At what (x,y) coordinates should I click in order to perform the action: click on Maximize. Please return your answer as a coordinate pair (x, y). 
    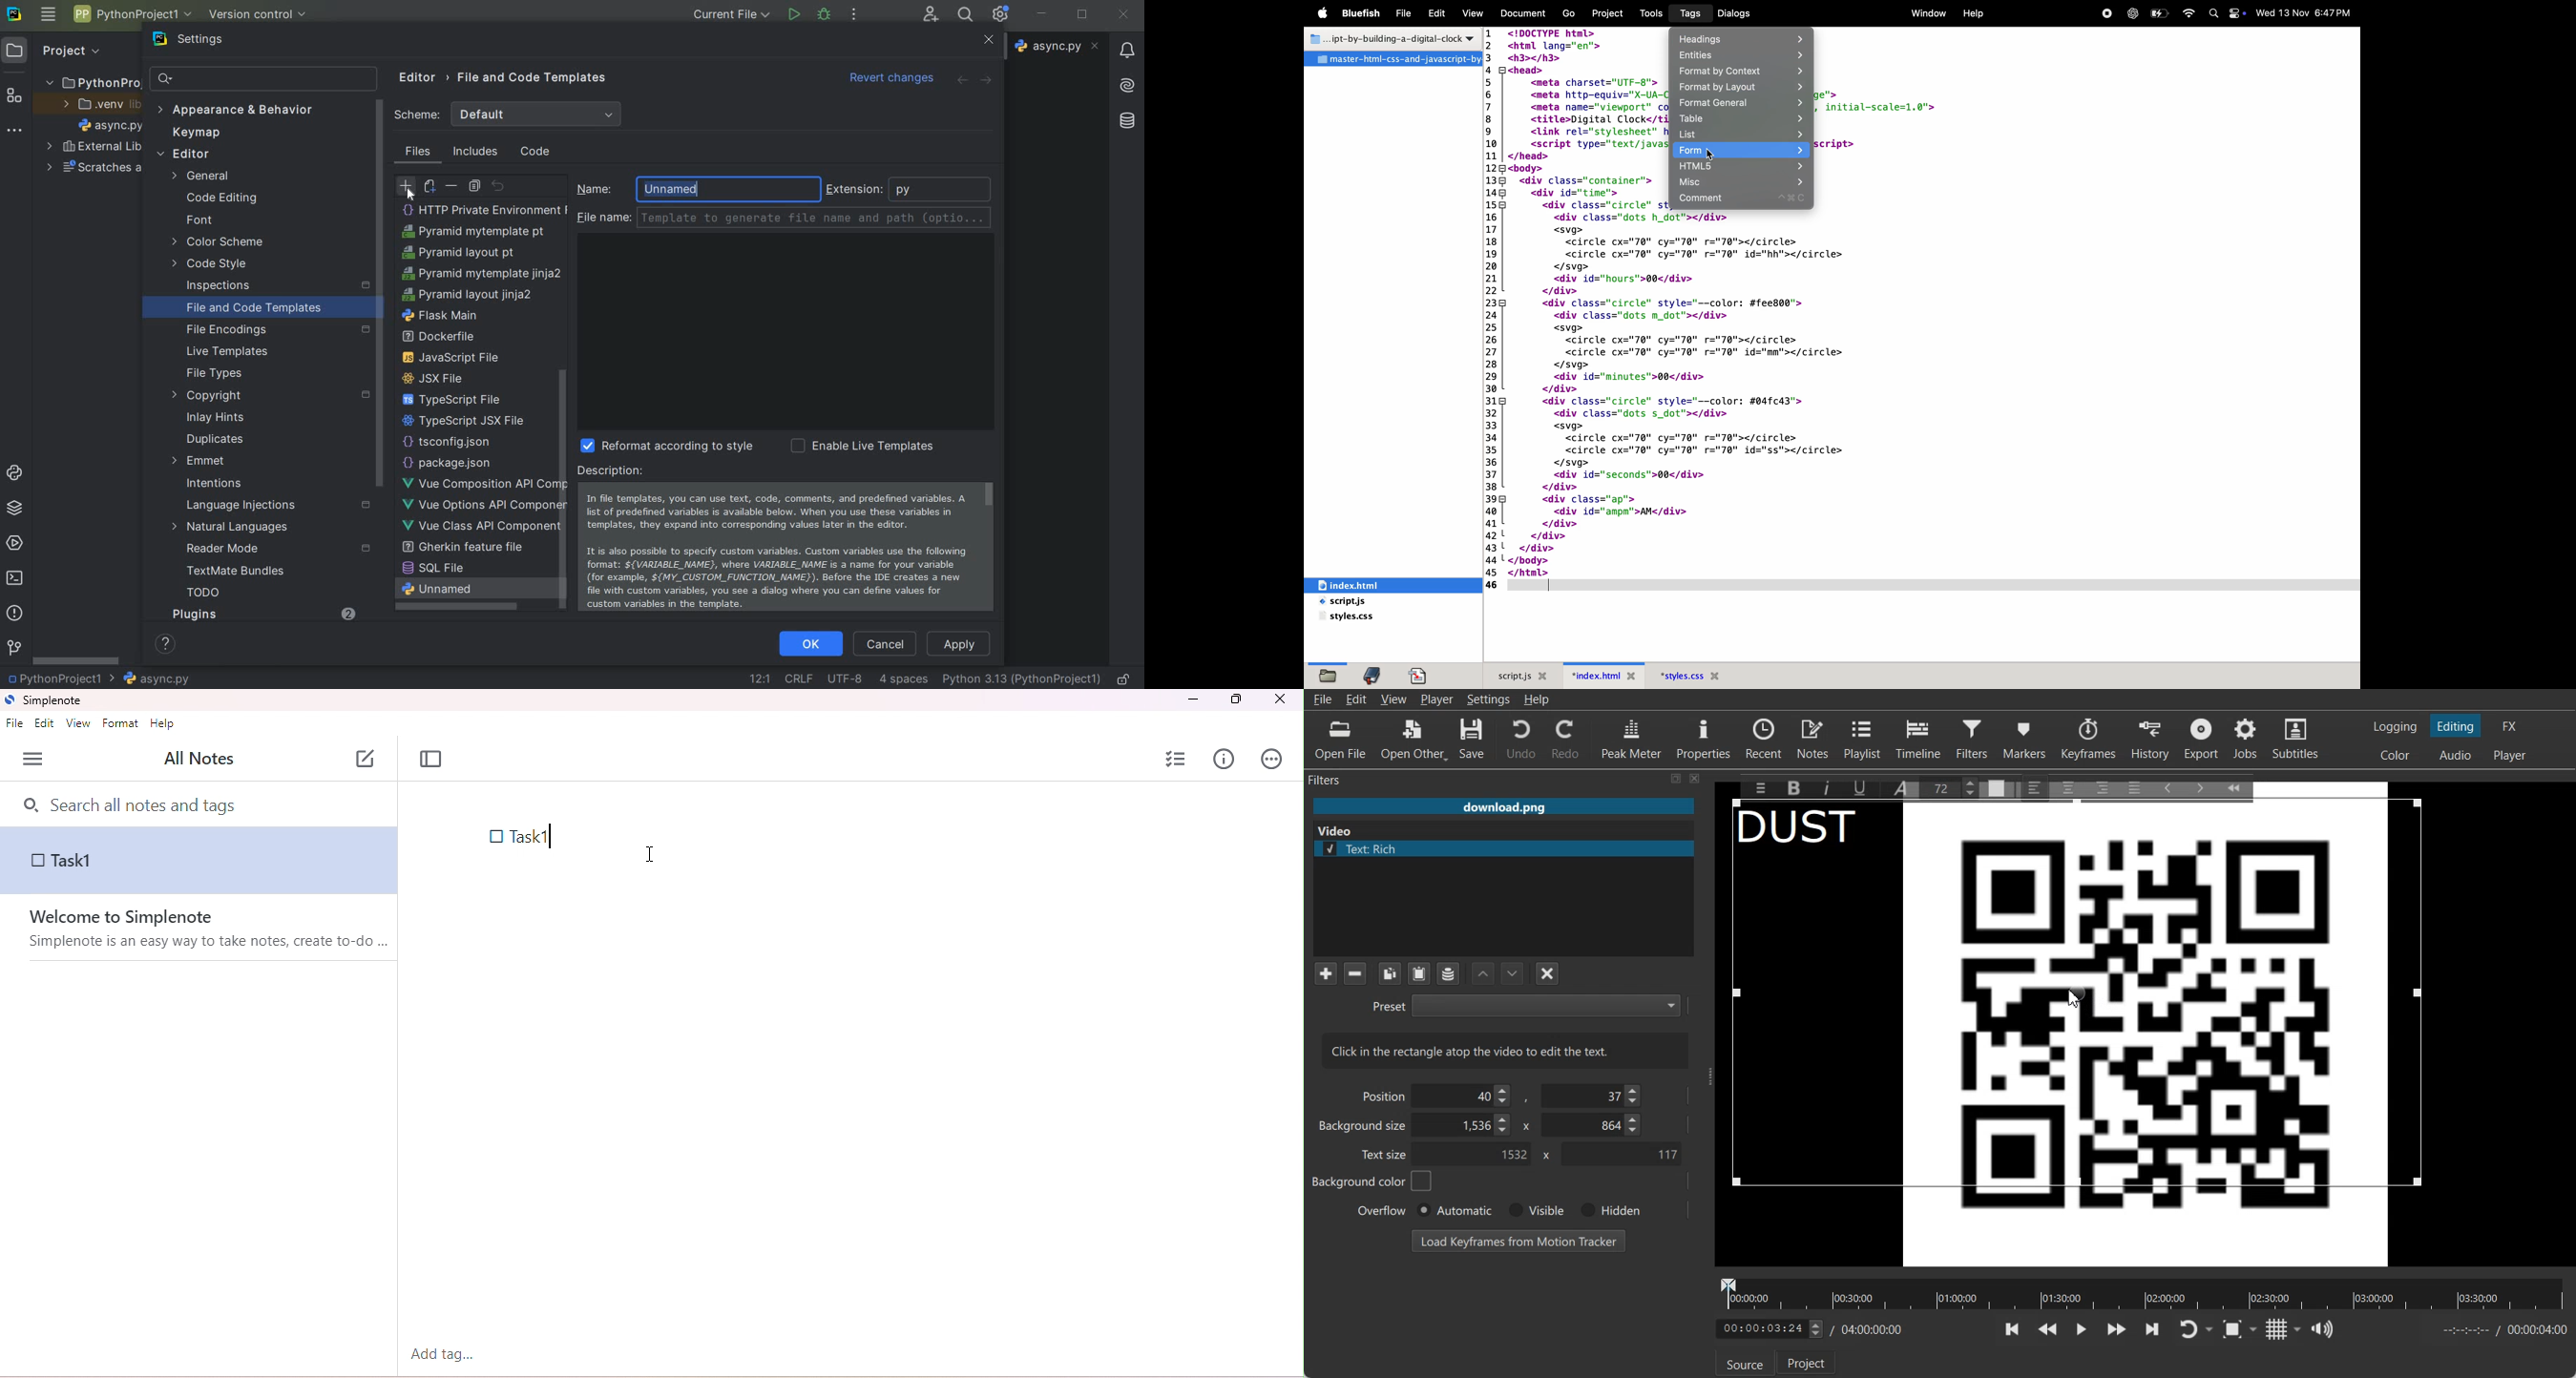
    Looking at the image, I should click on (1676, 778).